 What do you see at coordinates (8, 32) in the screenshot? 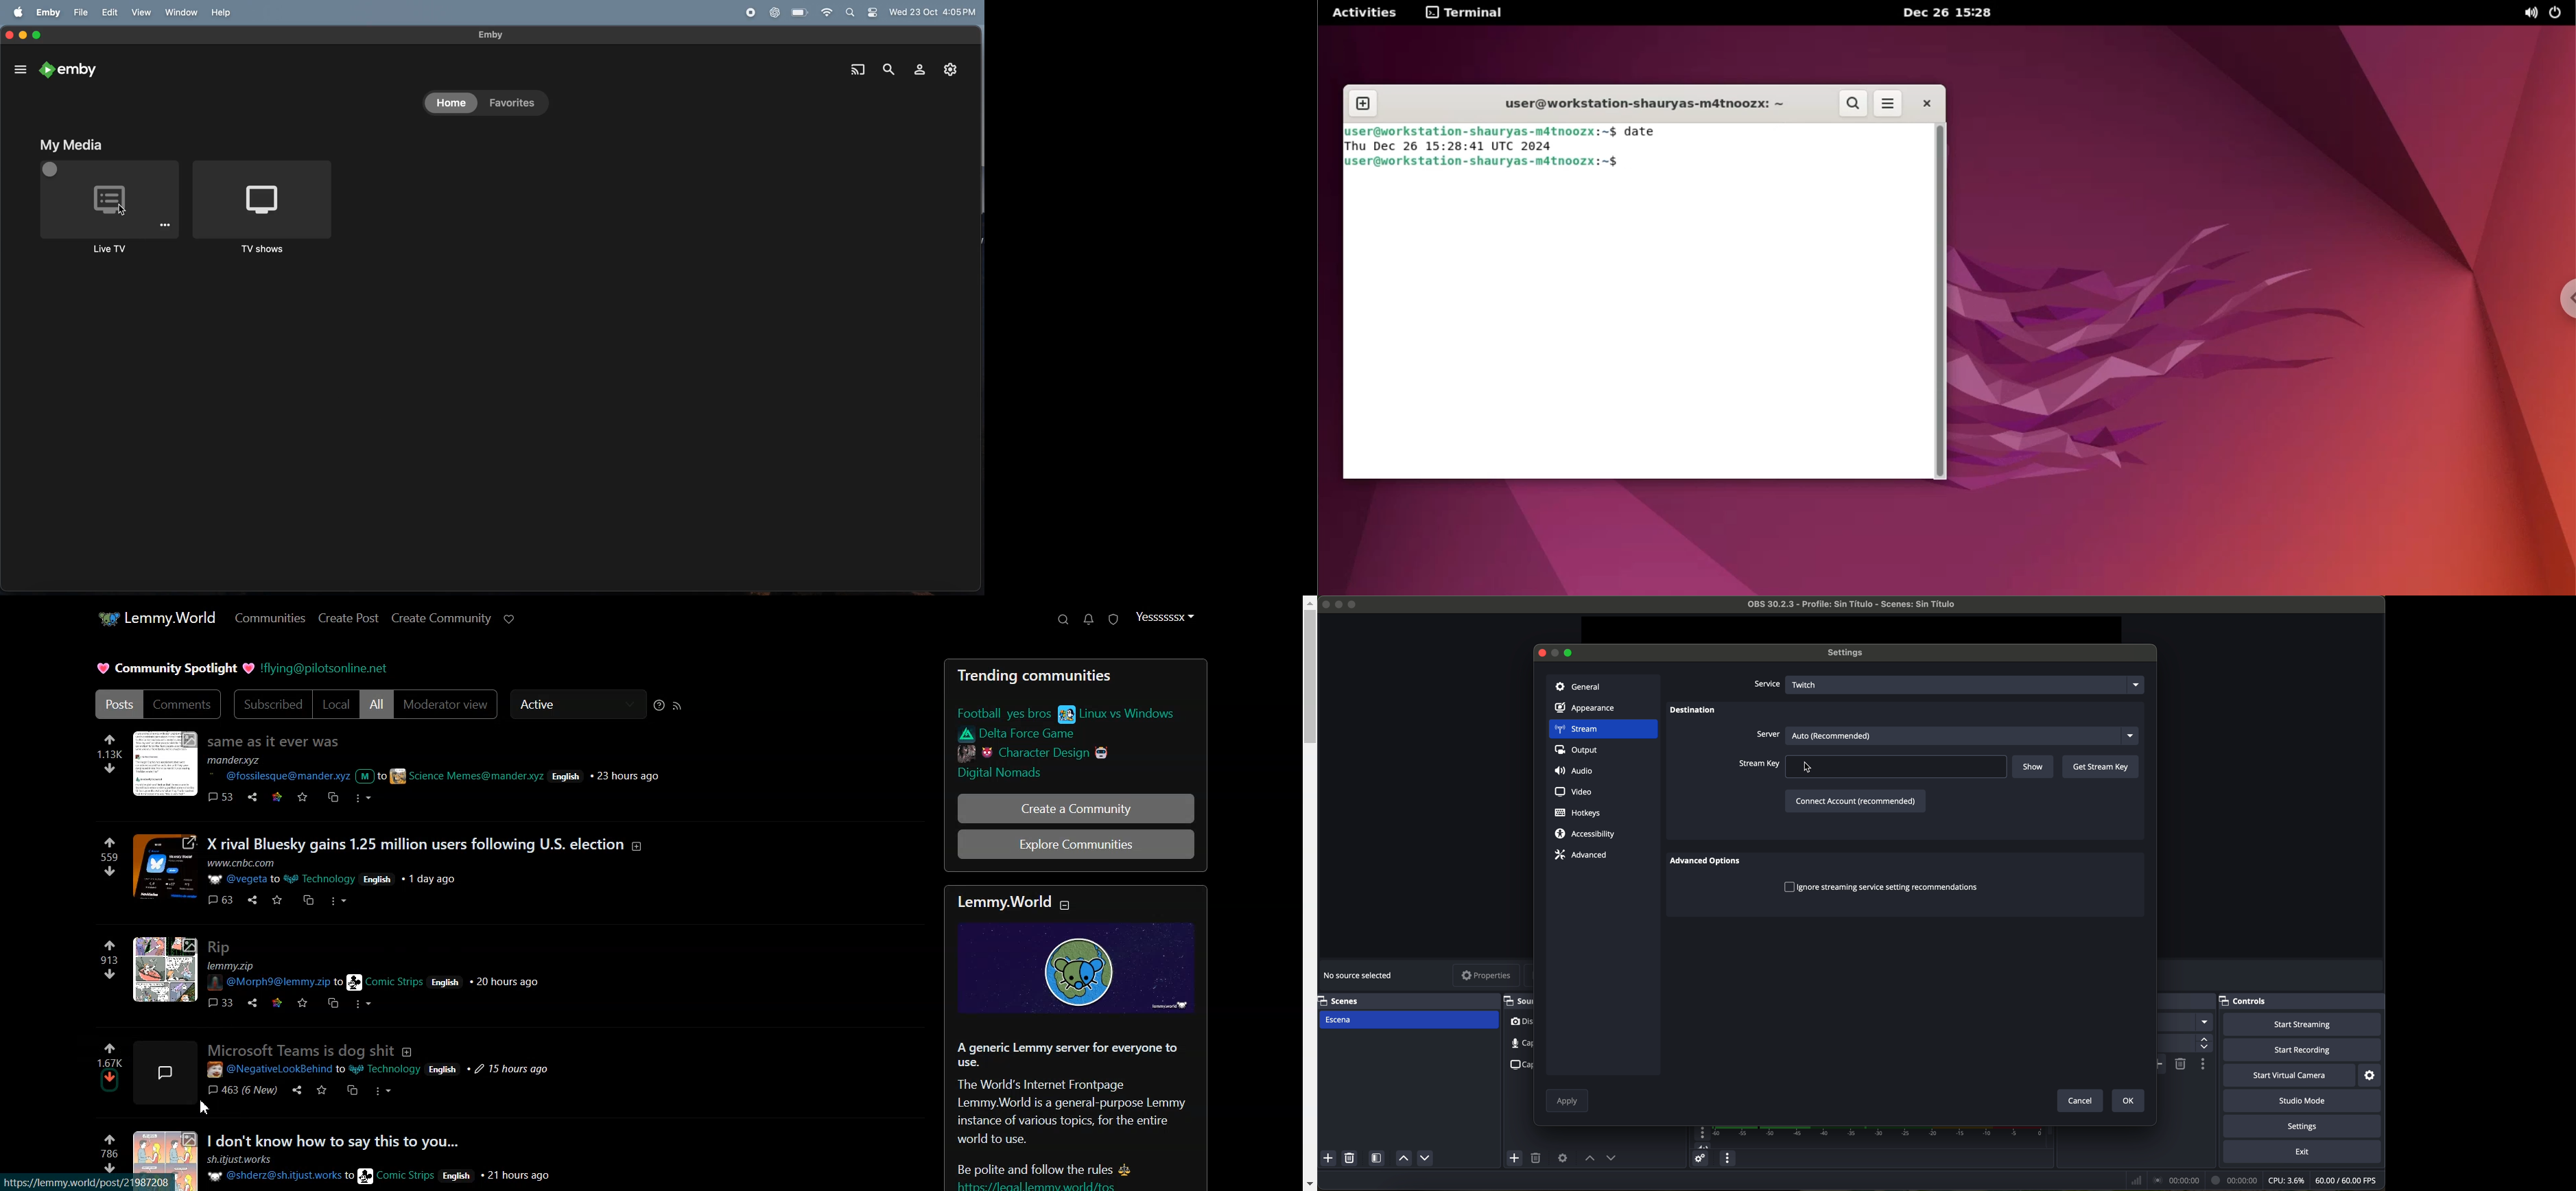
I see `close window` at bounding box center [8, 32].